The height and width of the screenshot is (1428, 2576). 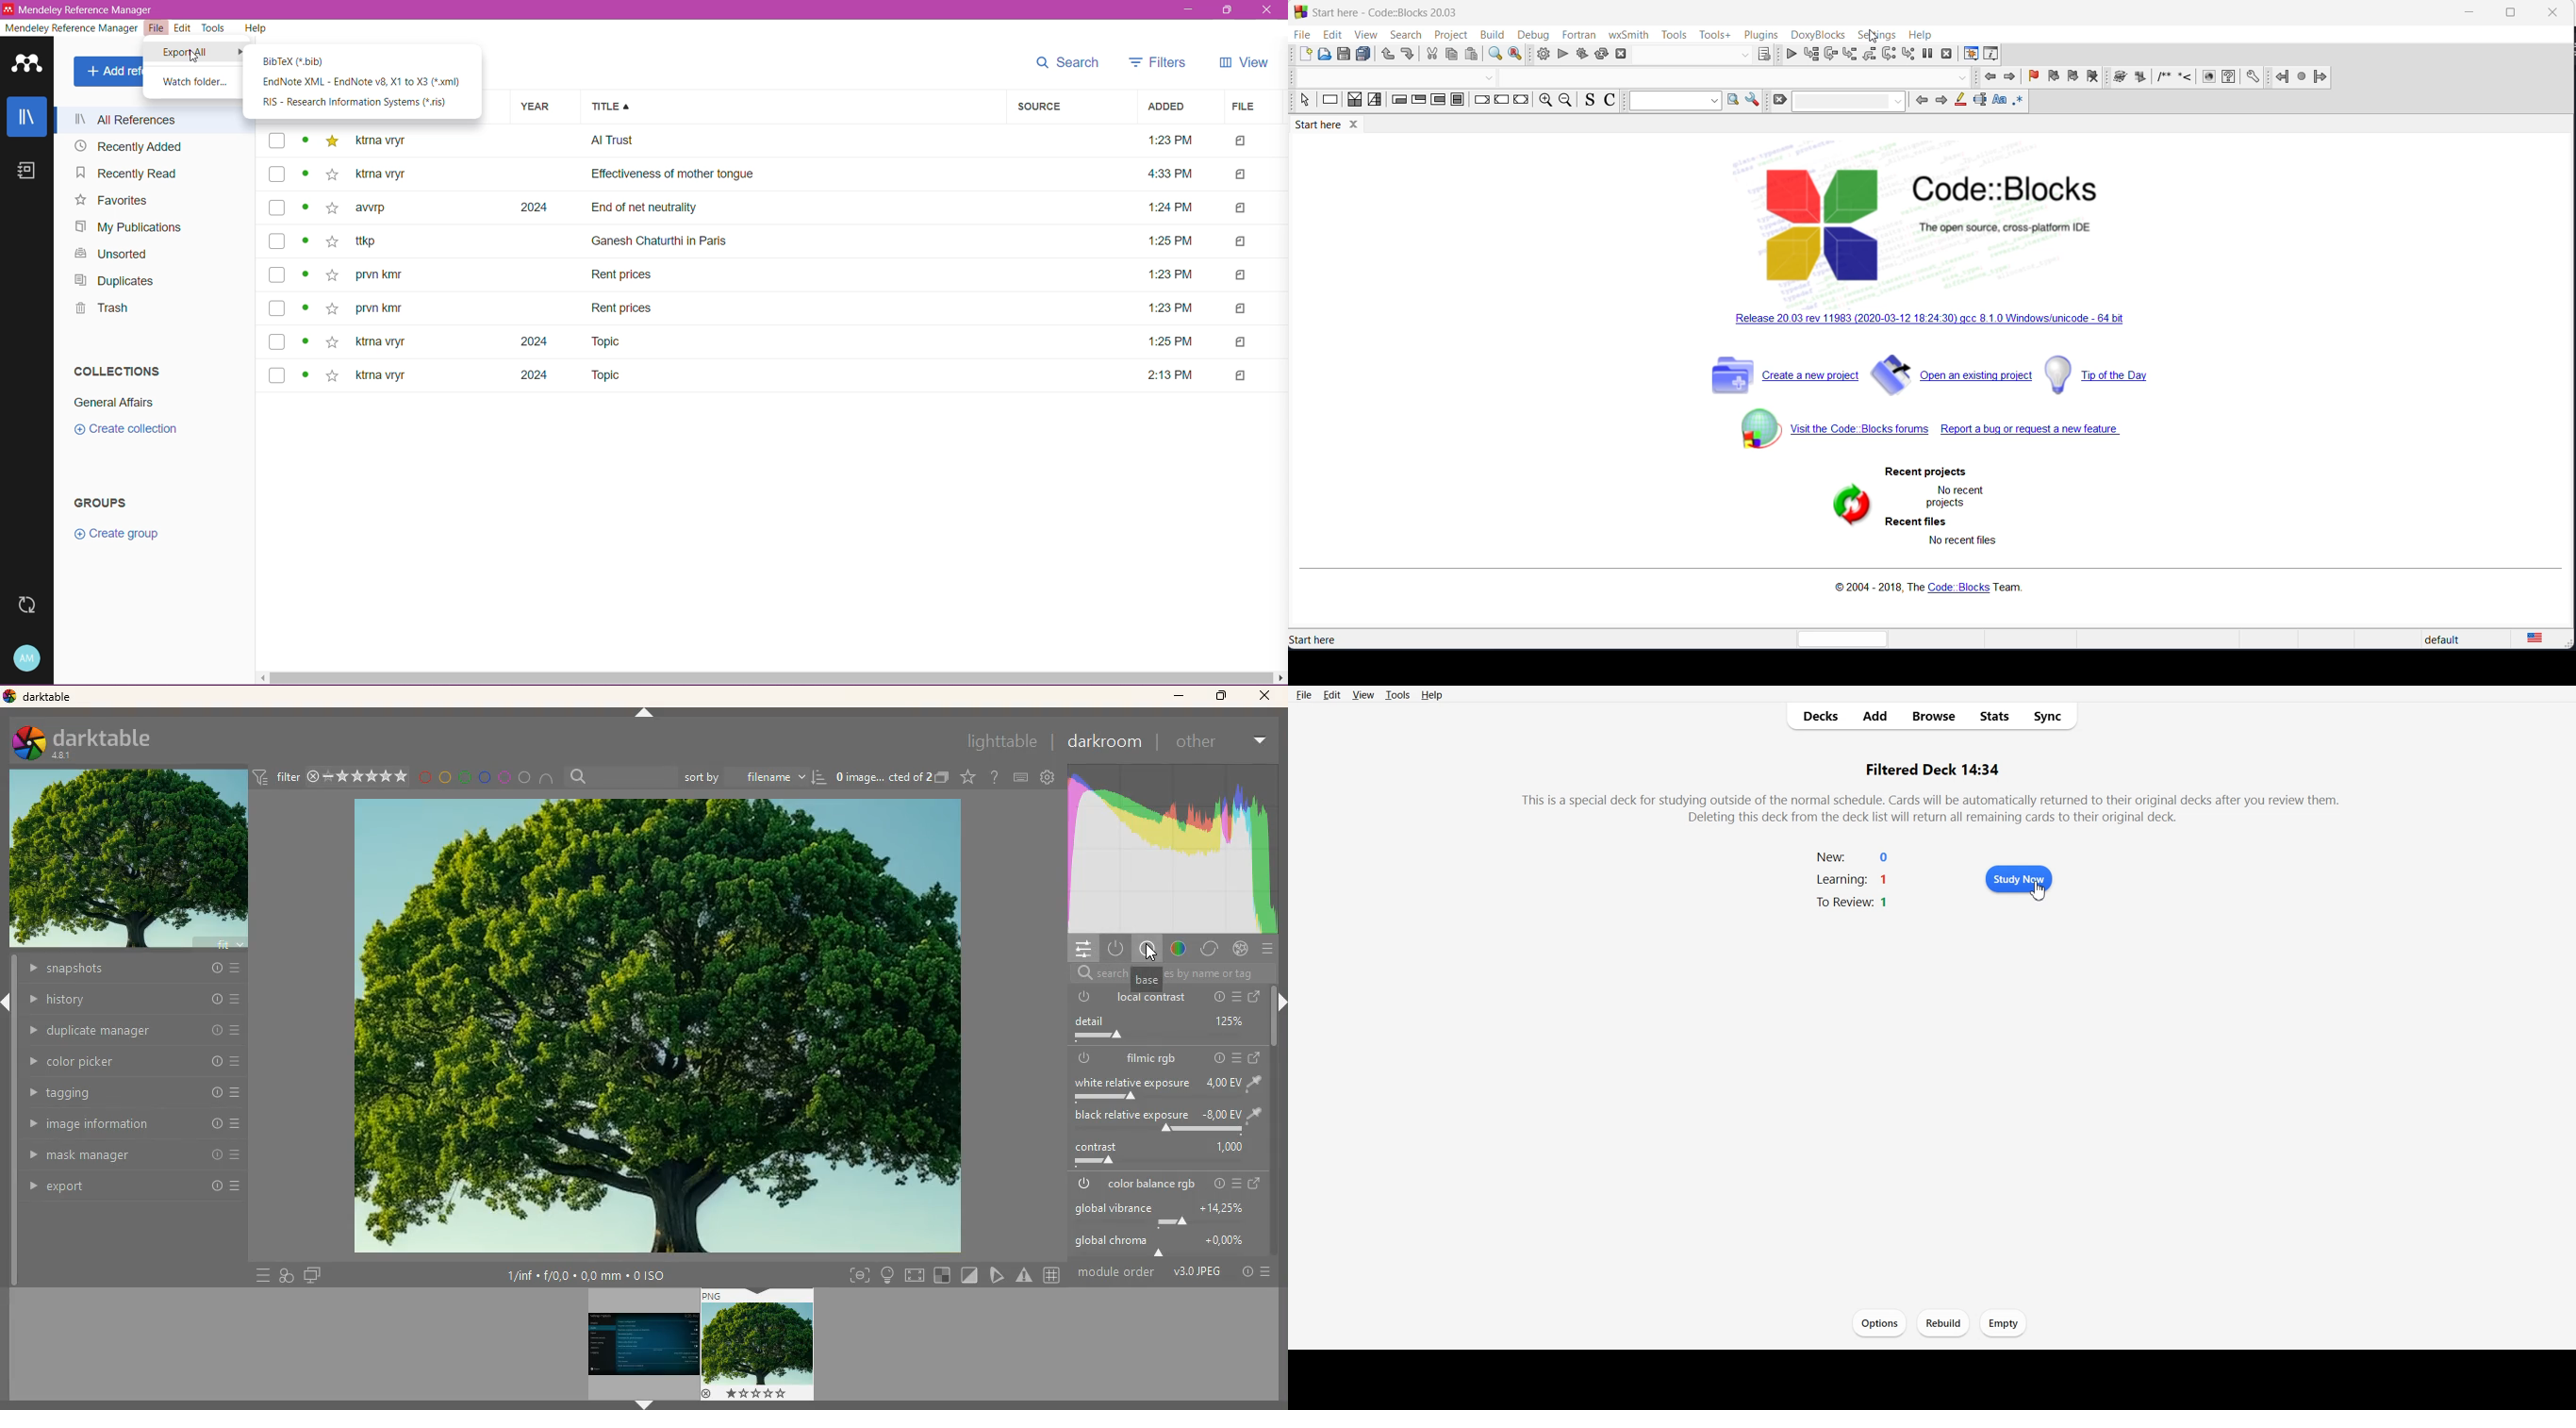 What do you see at coordinates (1955, 376) in the screenshot?
I see `open existing project` at bounding box center [1955, 376].